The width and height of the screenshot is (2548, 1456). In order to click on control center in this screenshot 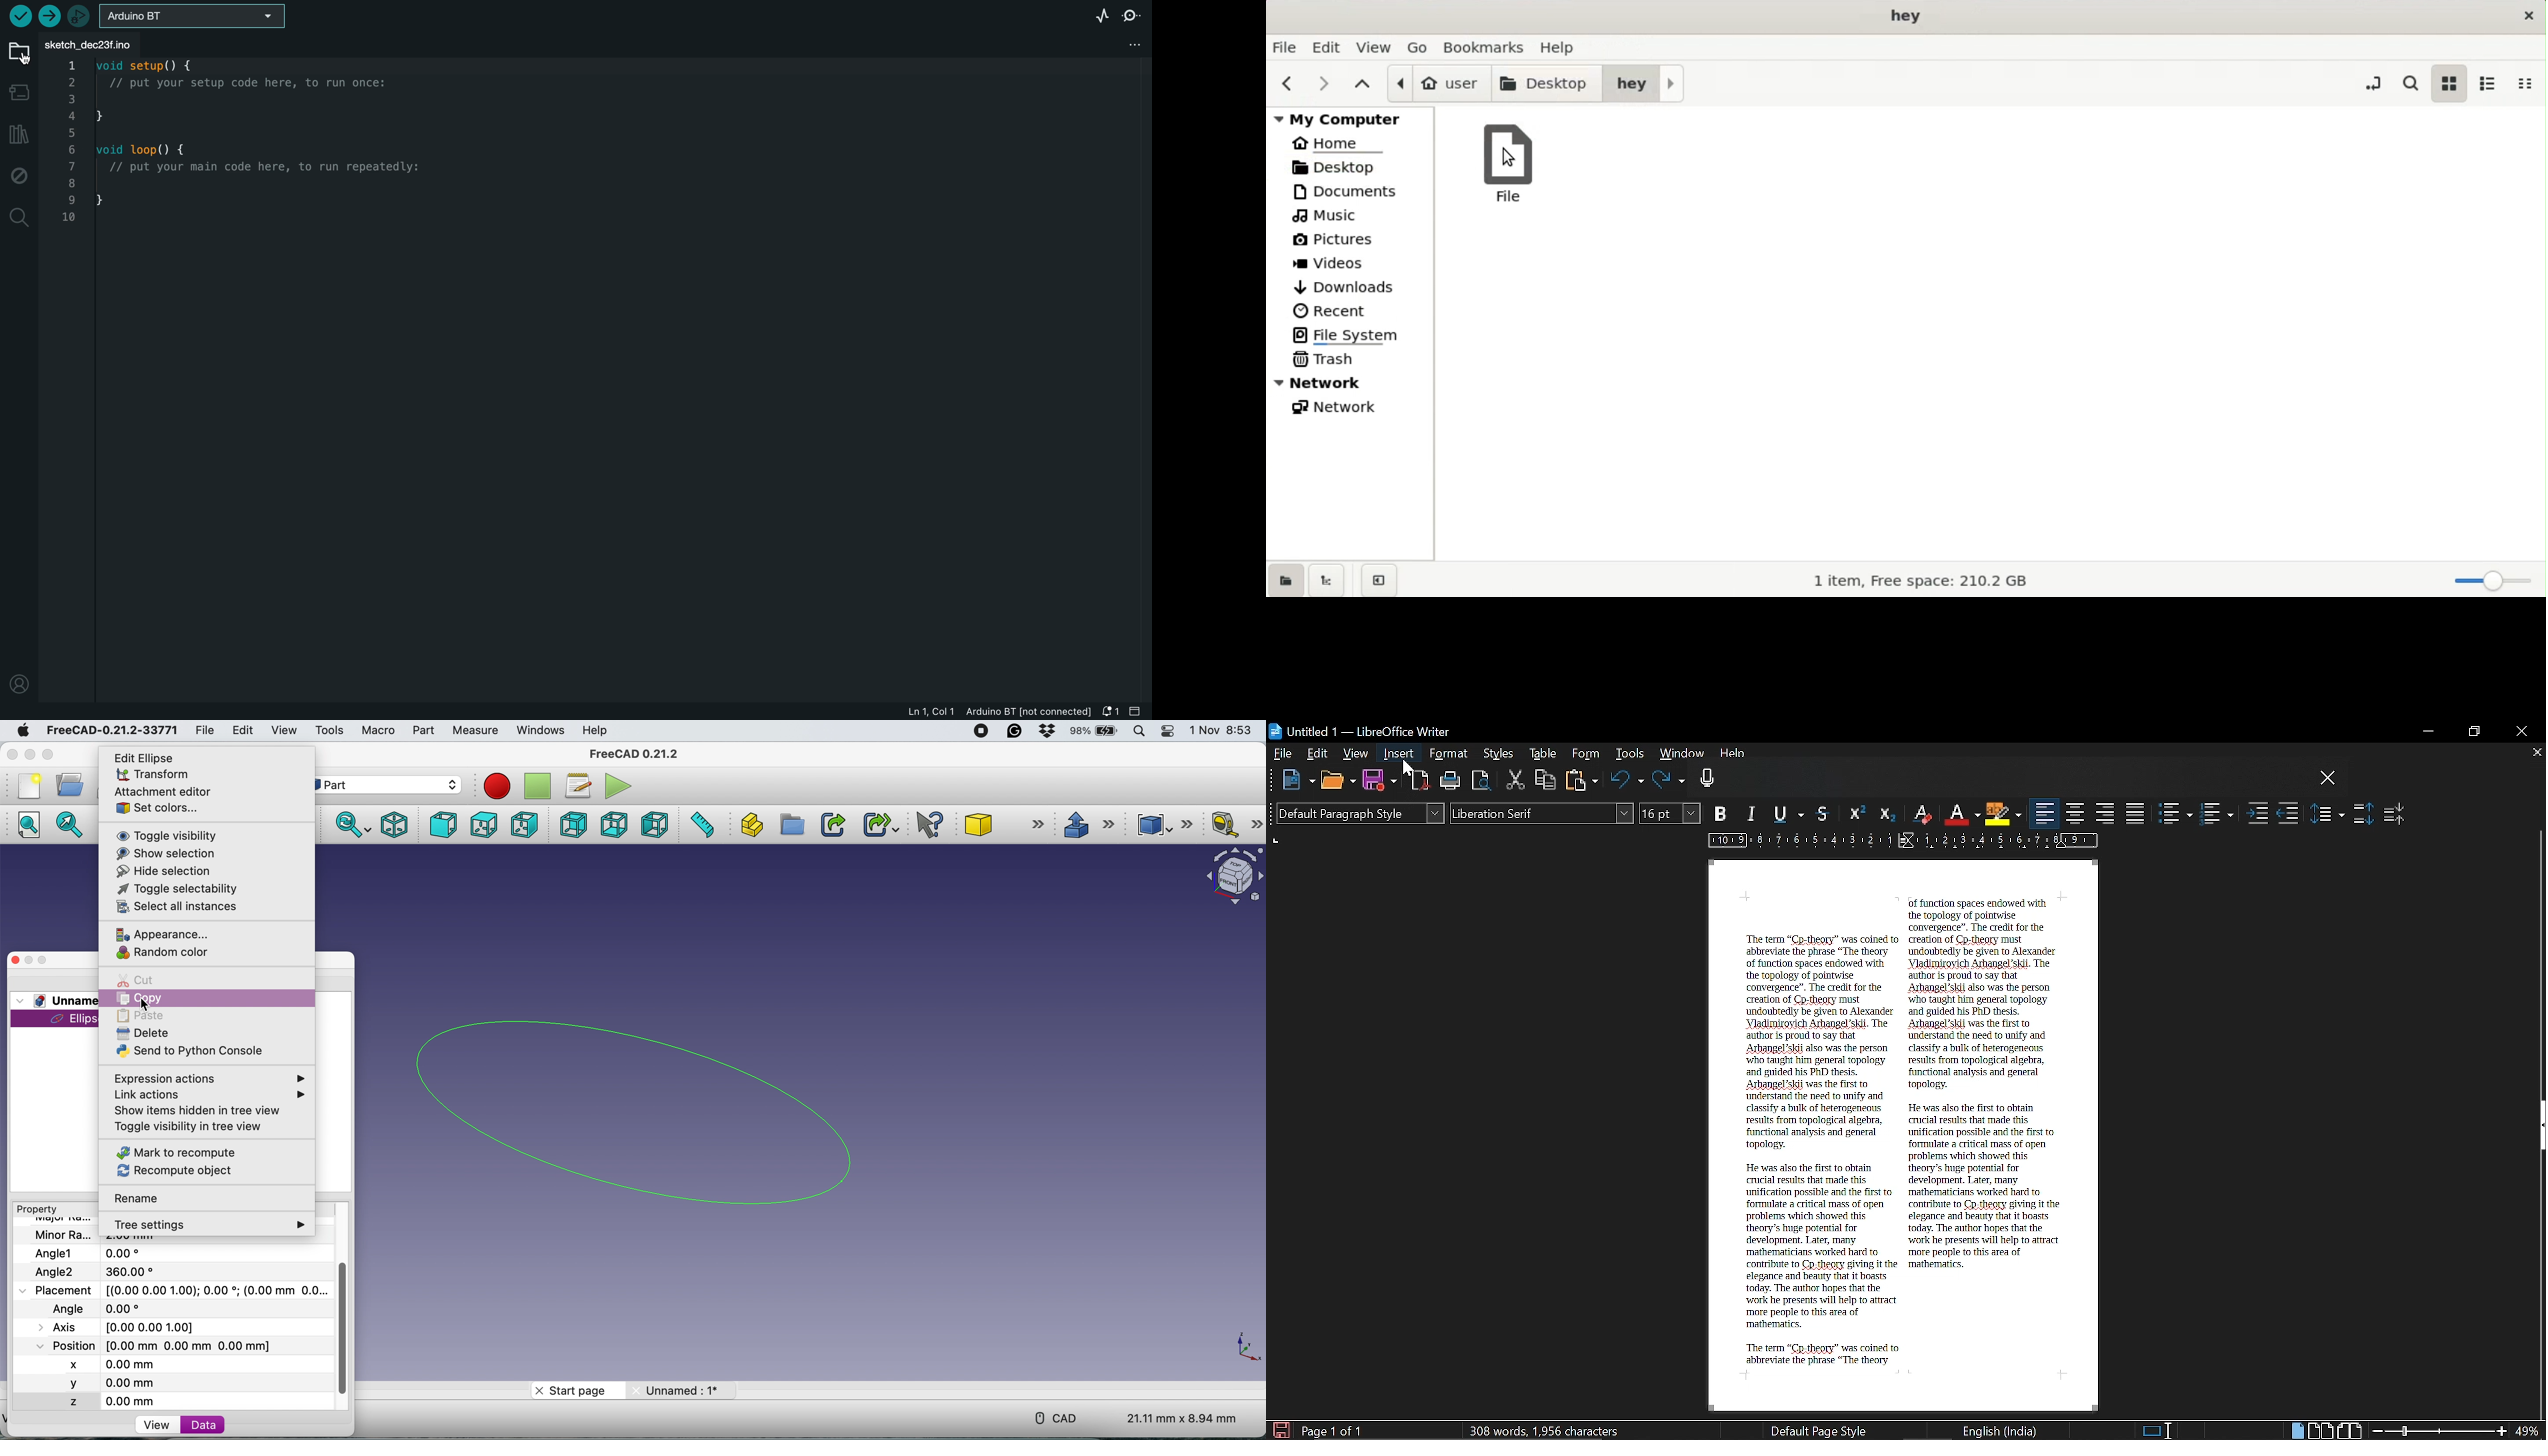, I will do `click(1166, 731)`.